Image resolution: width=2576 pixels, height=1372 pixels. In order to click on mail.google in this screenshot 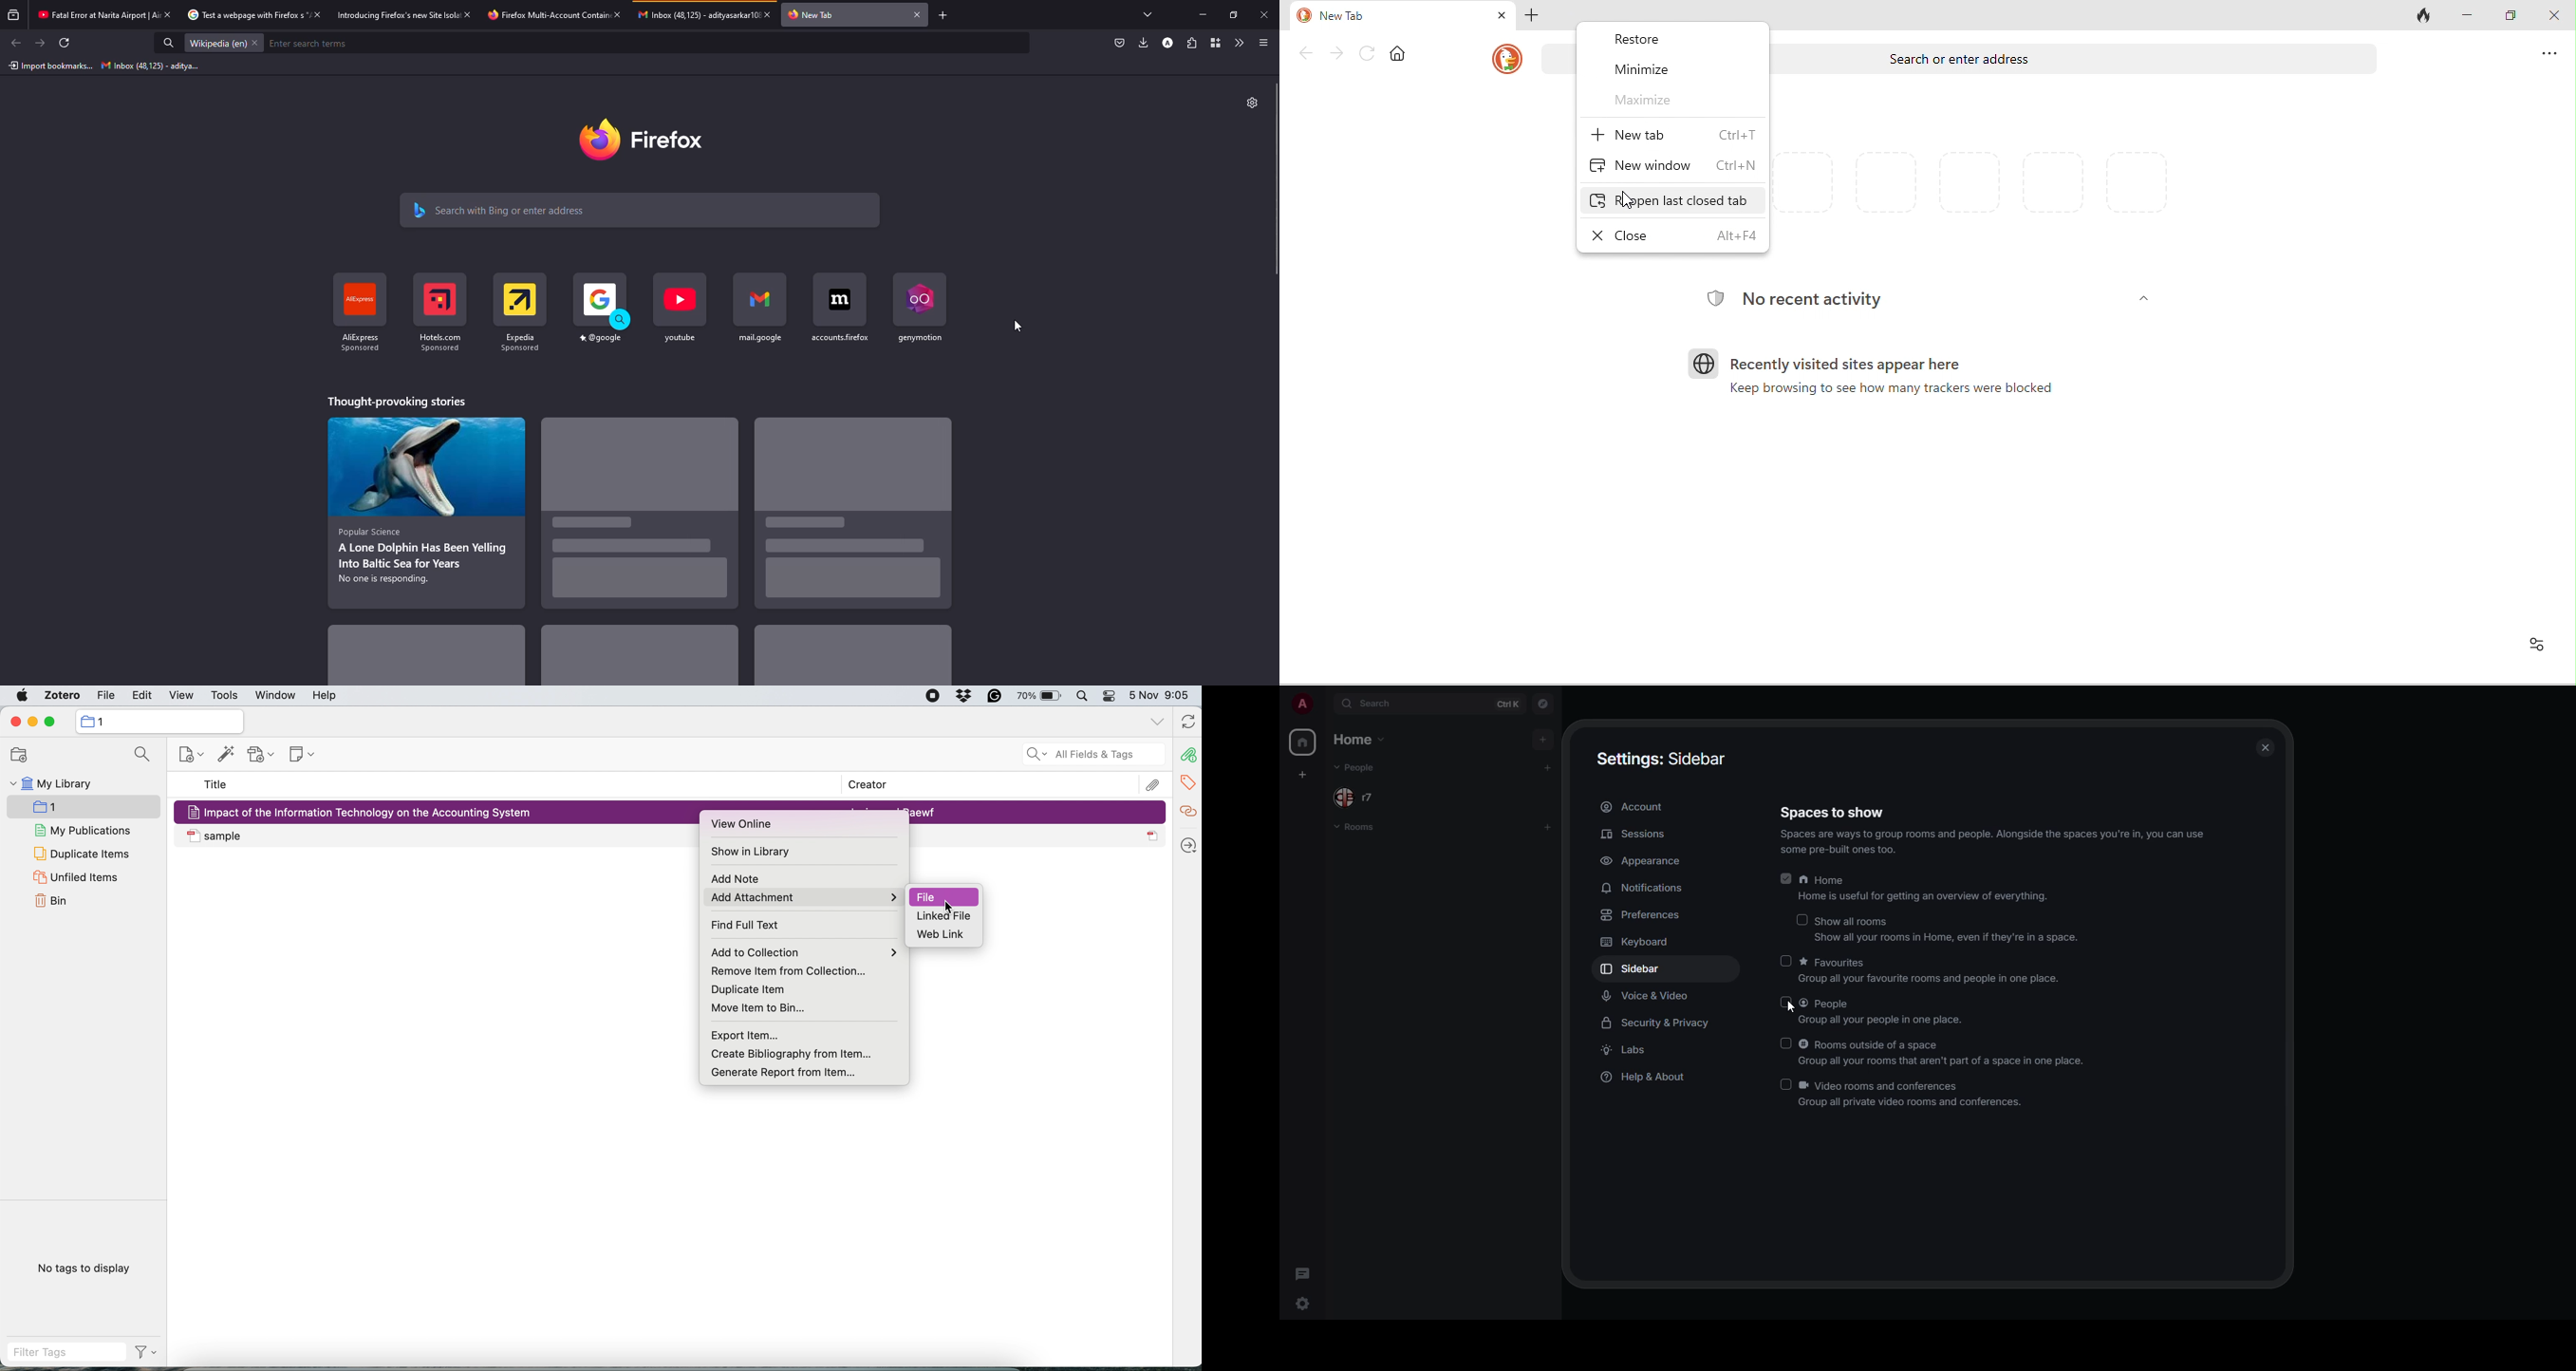, I will do `click(760, 309)`.